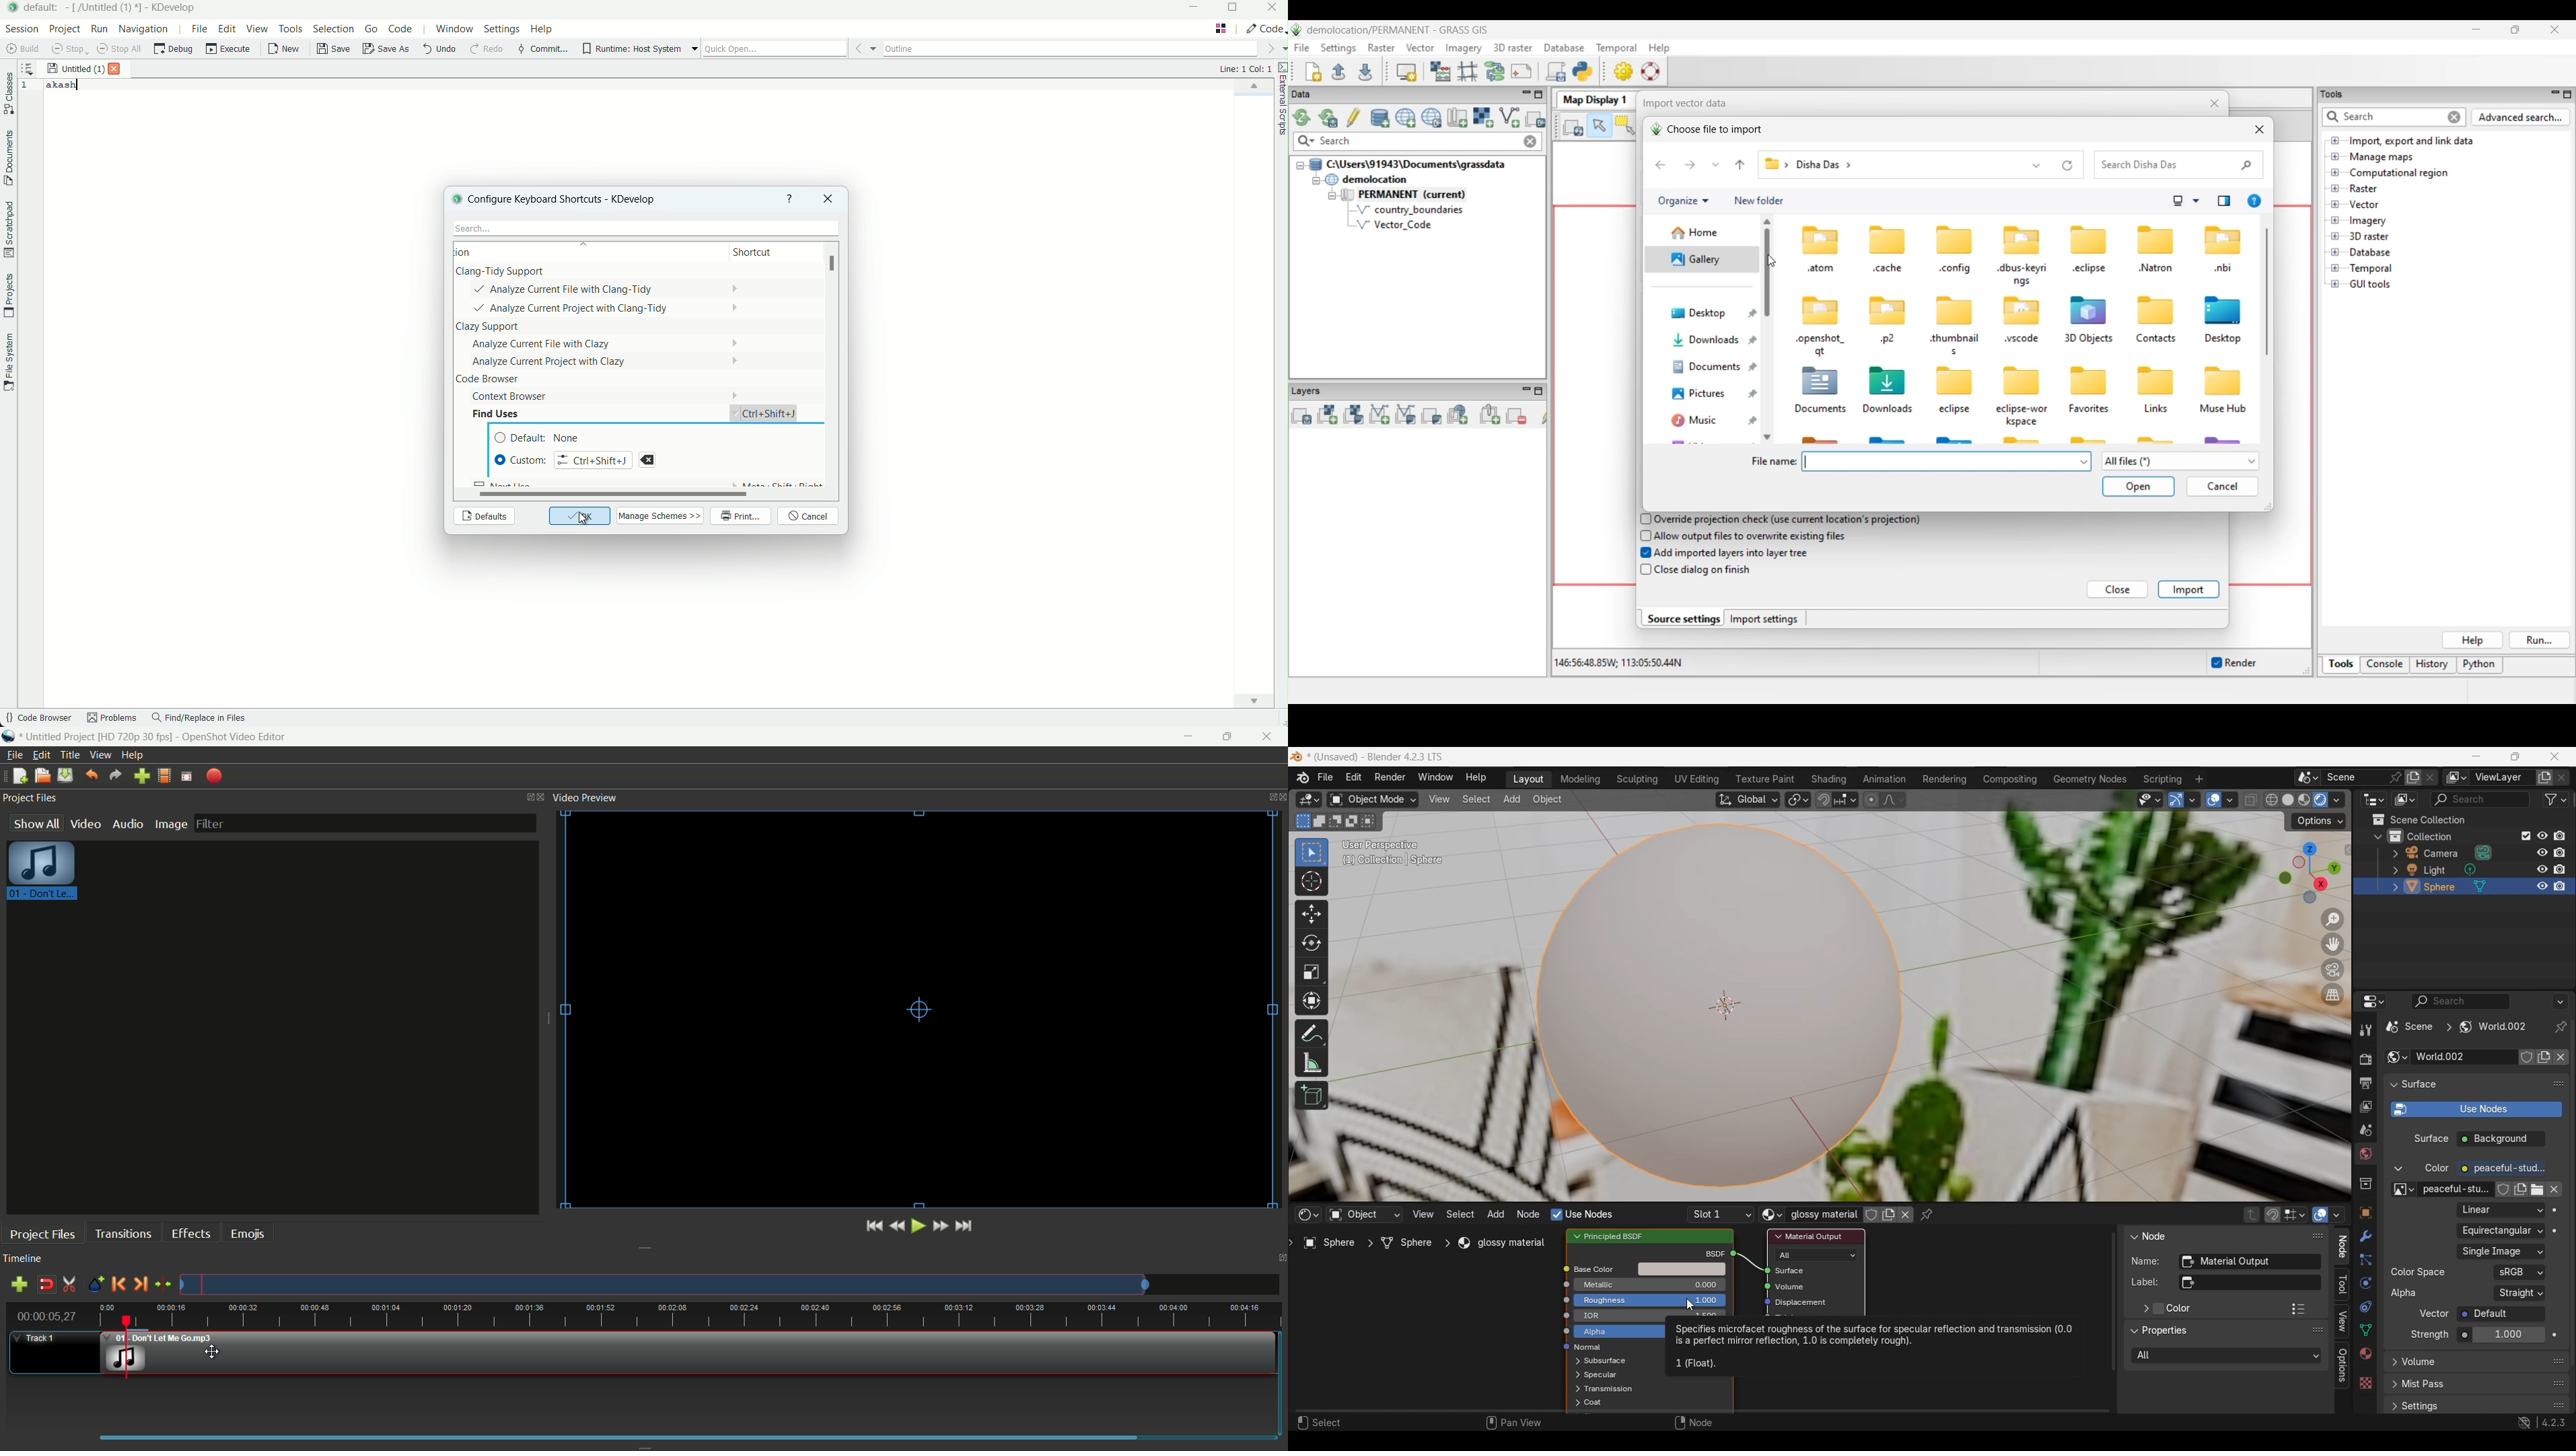 This screenshot has height=1456, width=2576. Describe the element at coordinates (1620, 1236) in the screenshot. I see `Principled BSDF` at that location.